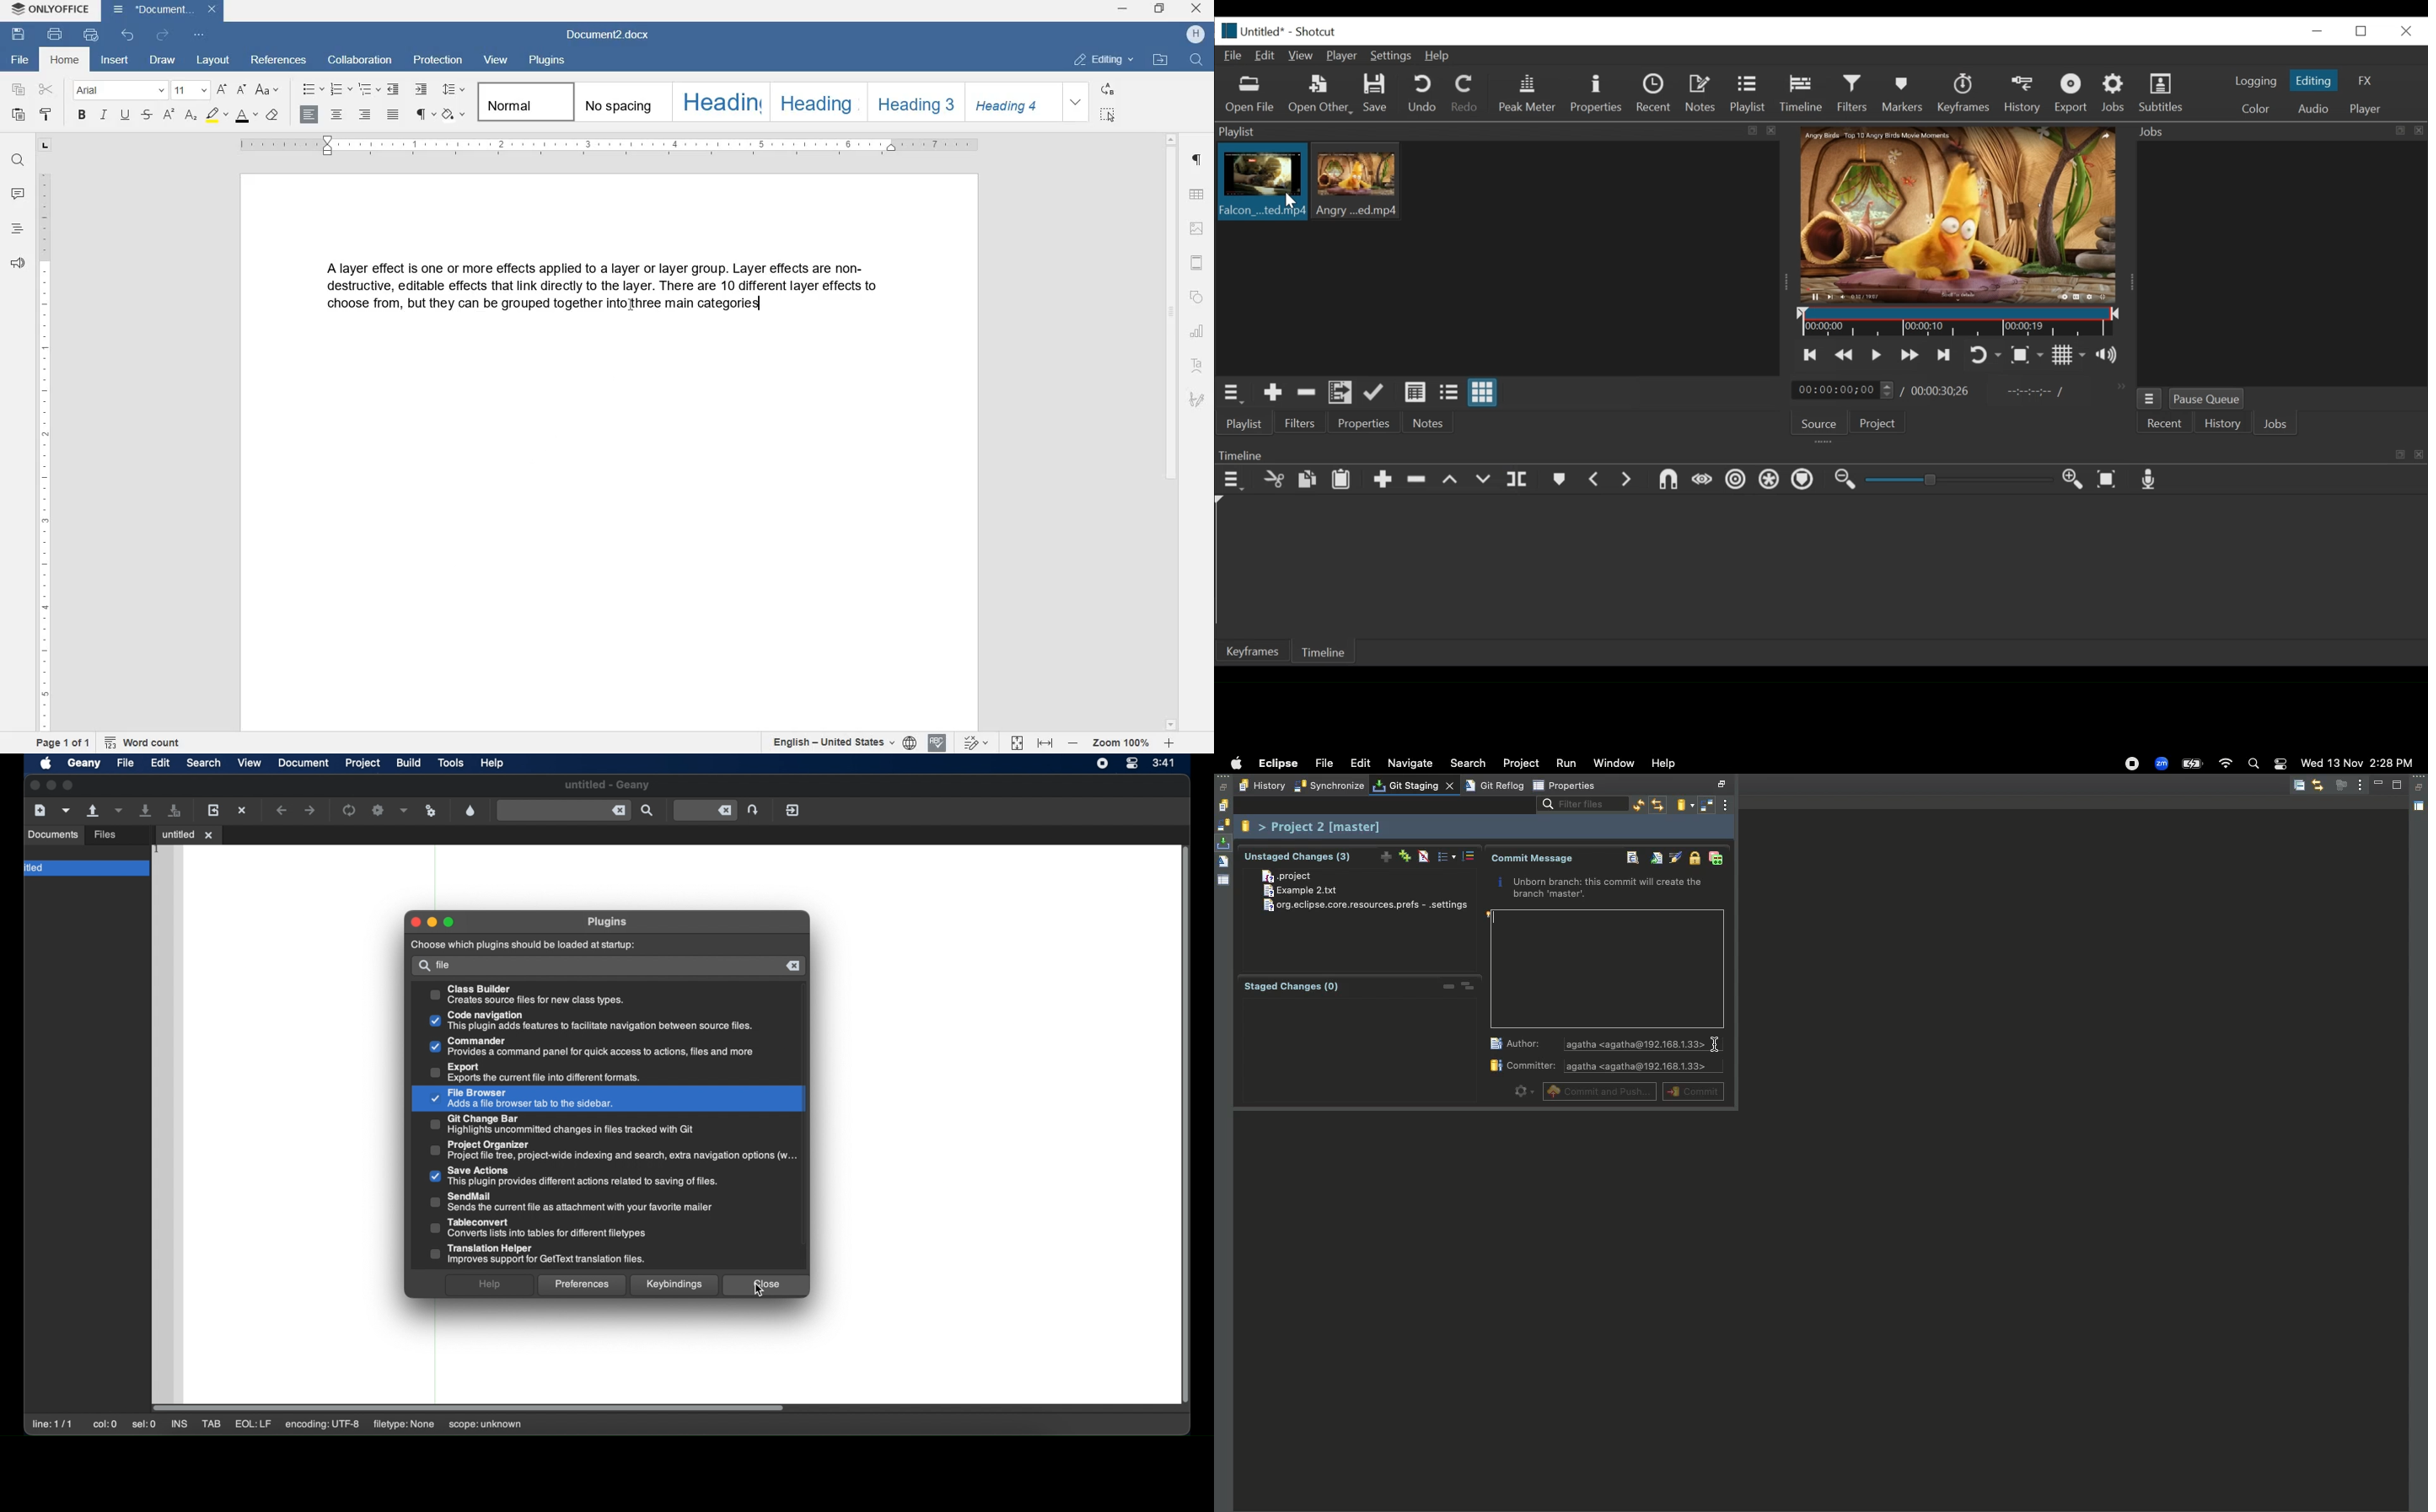 This screenshot has height=1512, width=2436. I want to click on Git staging , so click(1225, 844).